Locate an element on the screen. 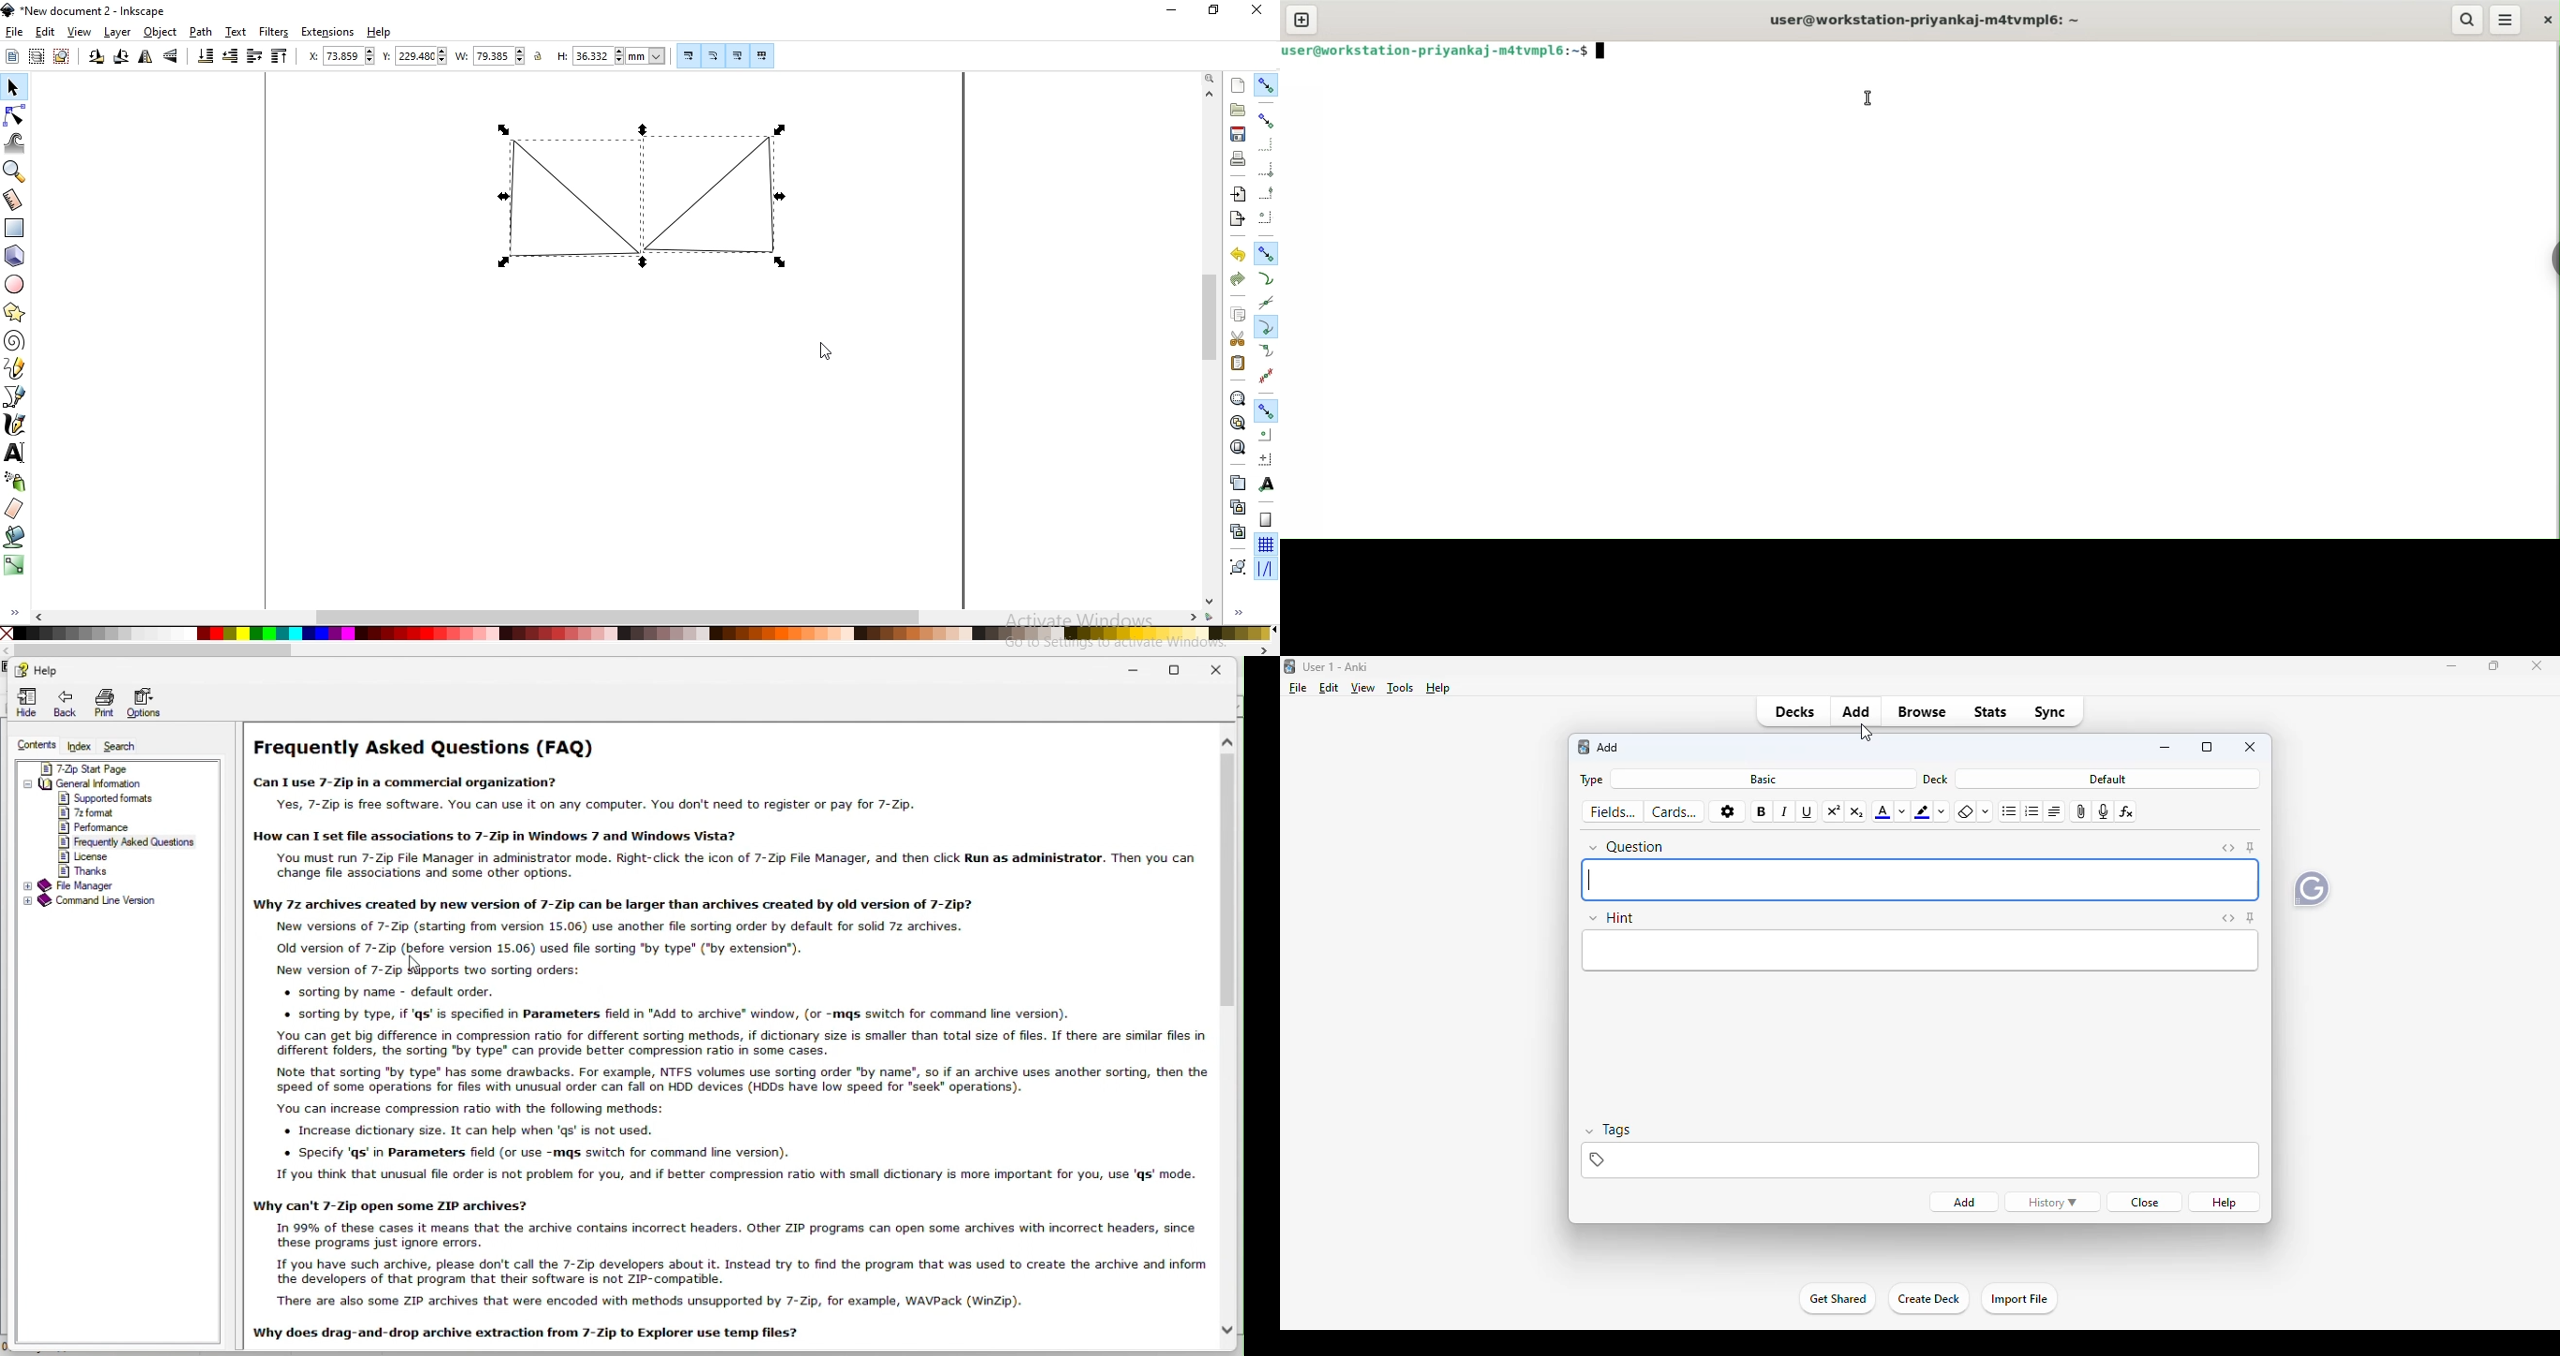 This screenshot has height=1372, width=2576. help is located at coordinates (2225, 1203).